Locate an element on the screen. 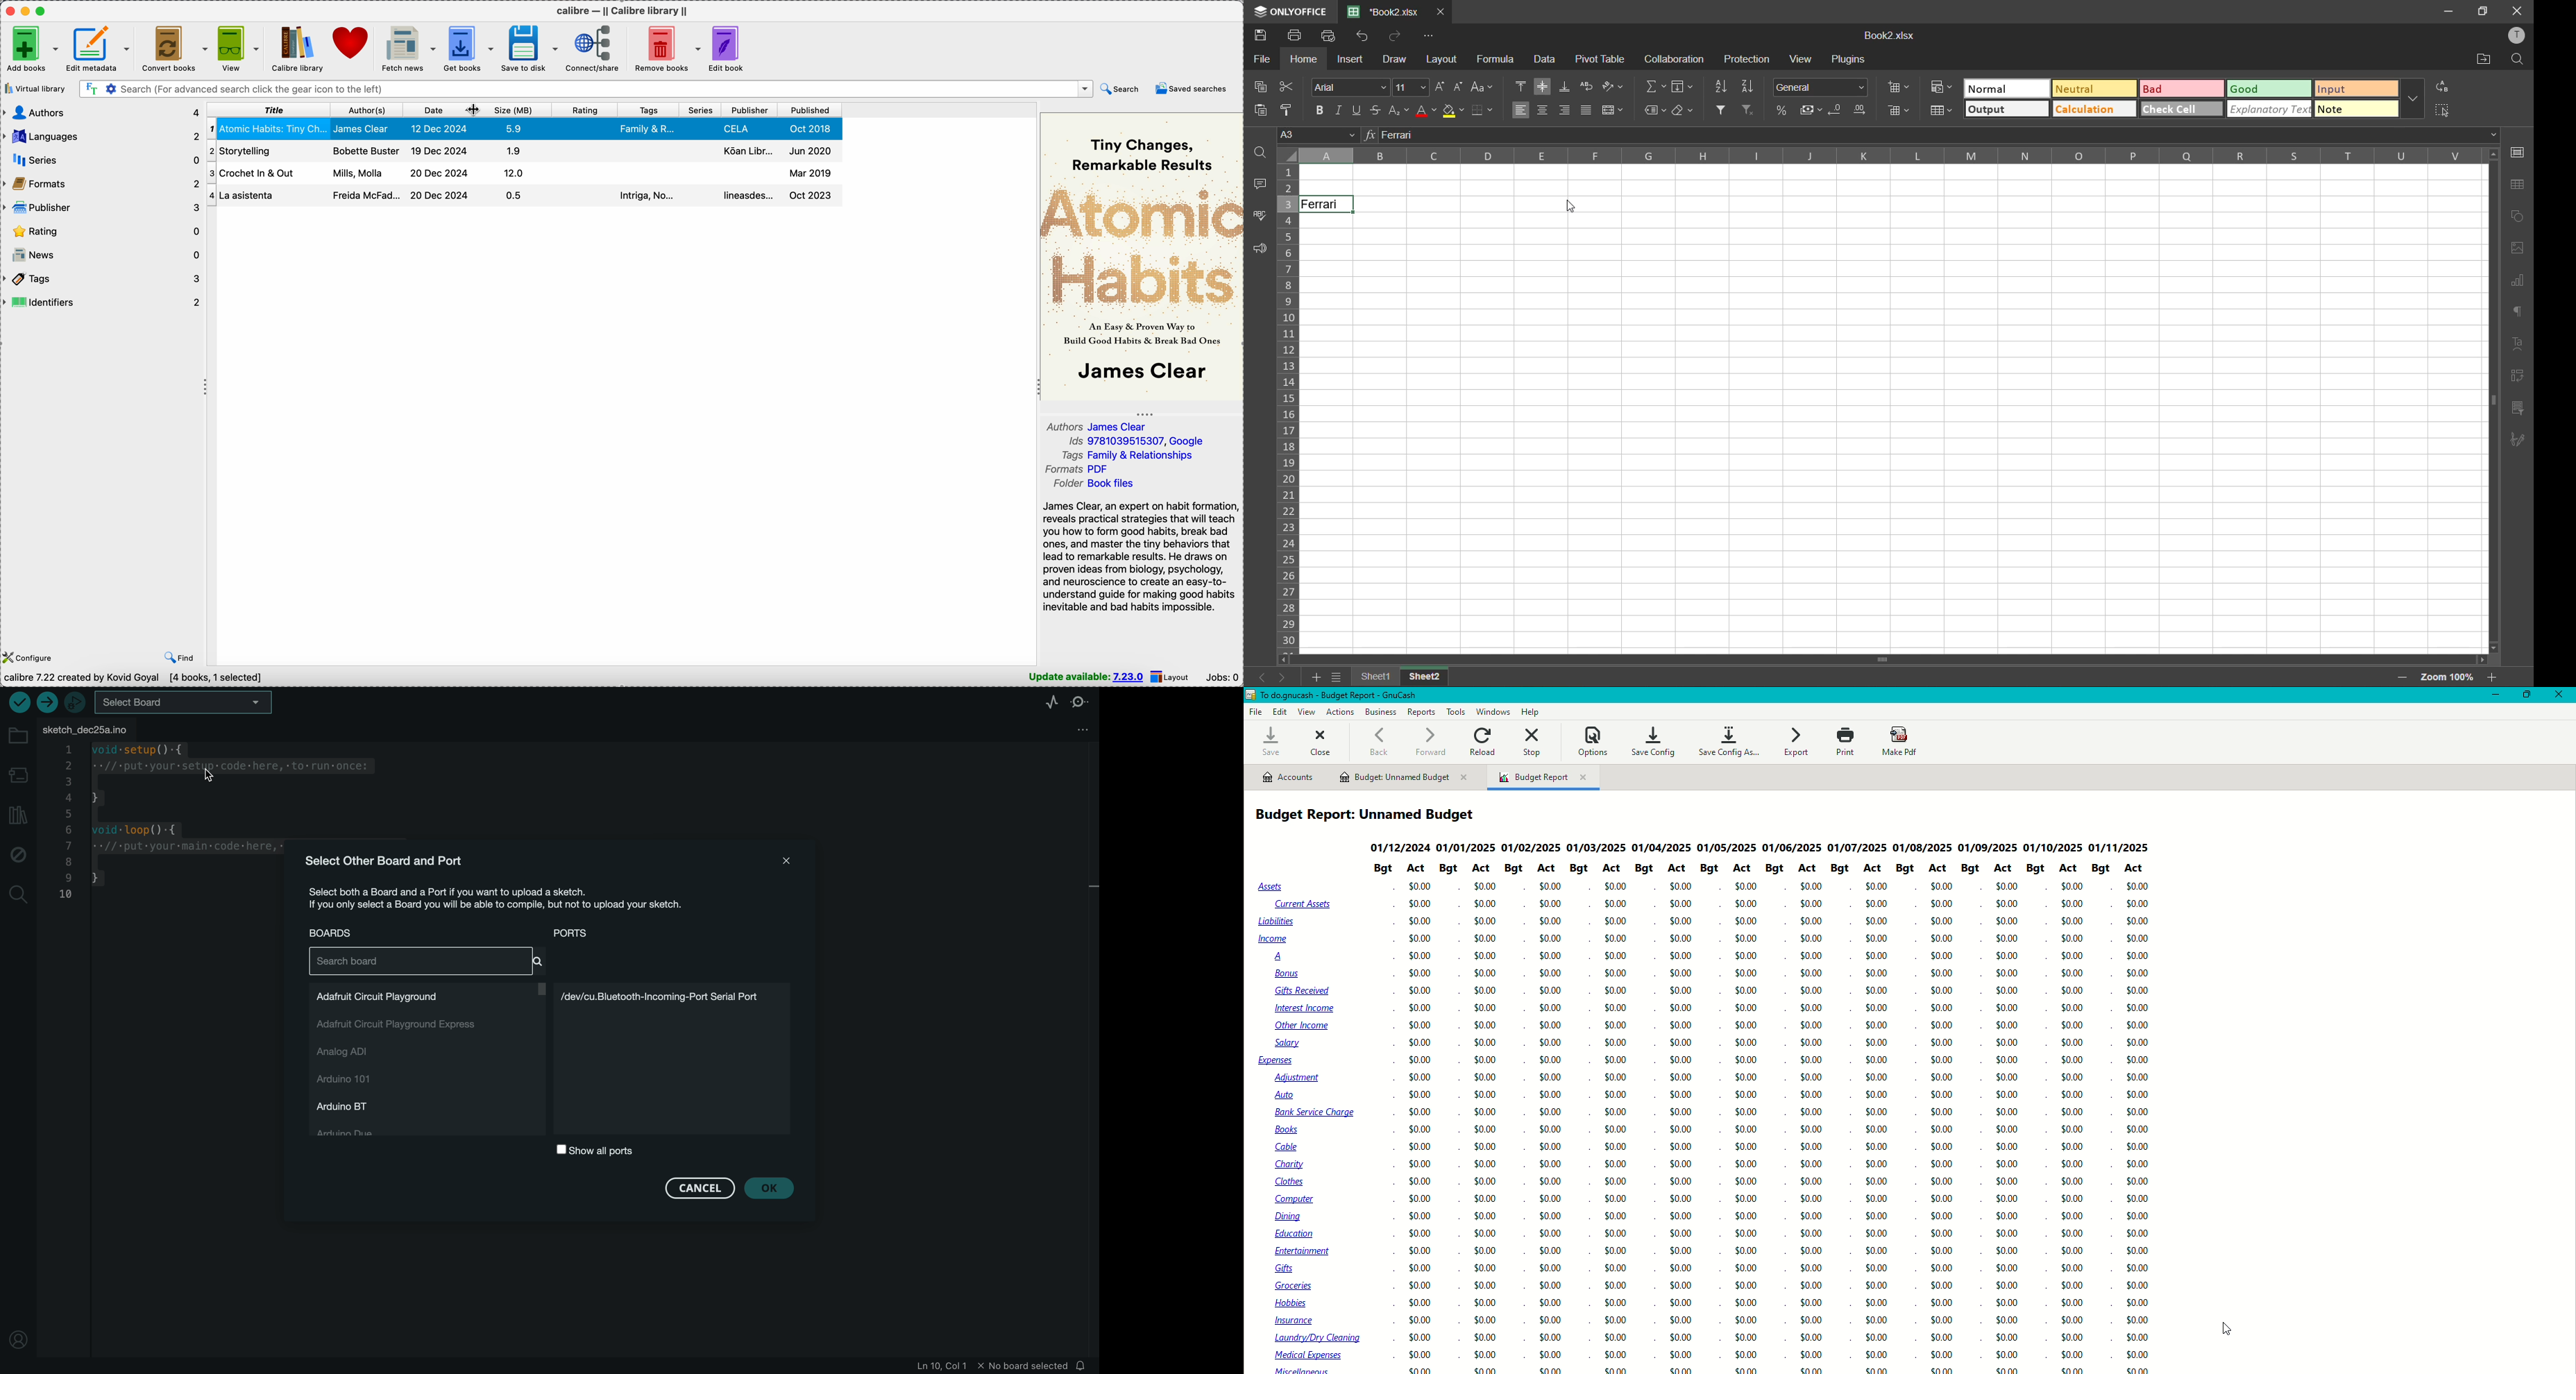 This screenshot has width=2576, height=1400. app  name is located at coordinates (1287, 10).